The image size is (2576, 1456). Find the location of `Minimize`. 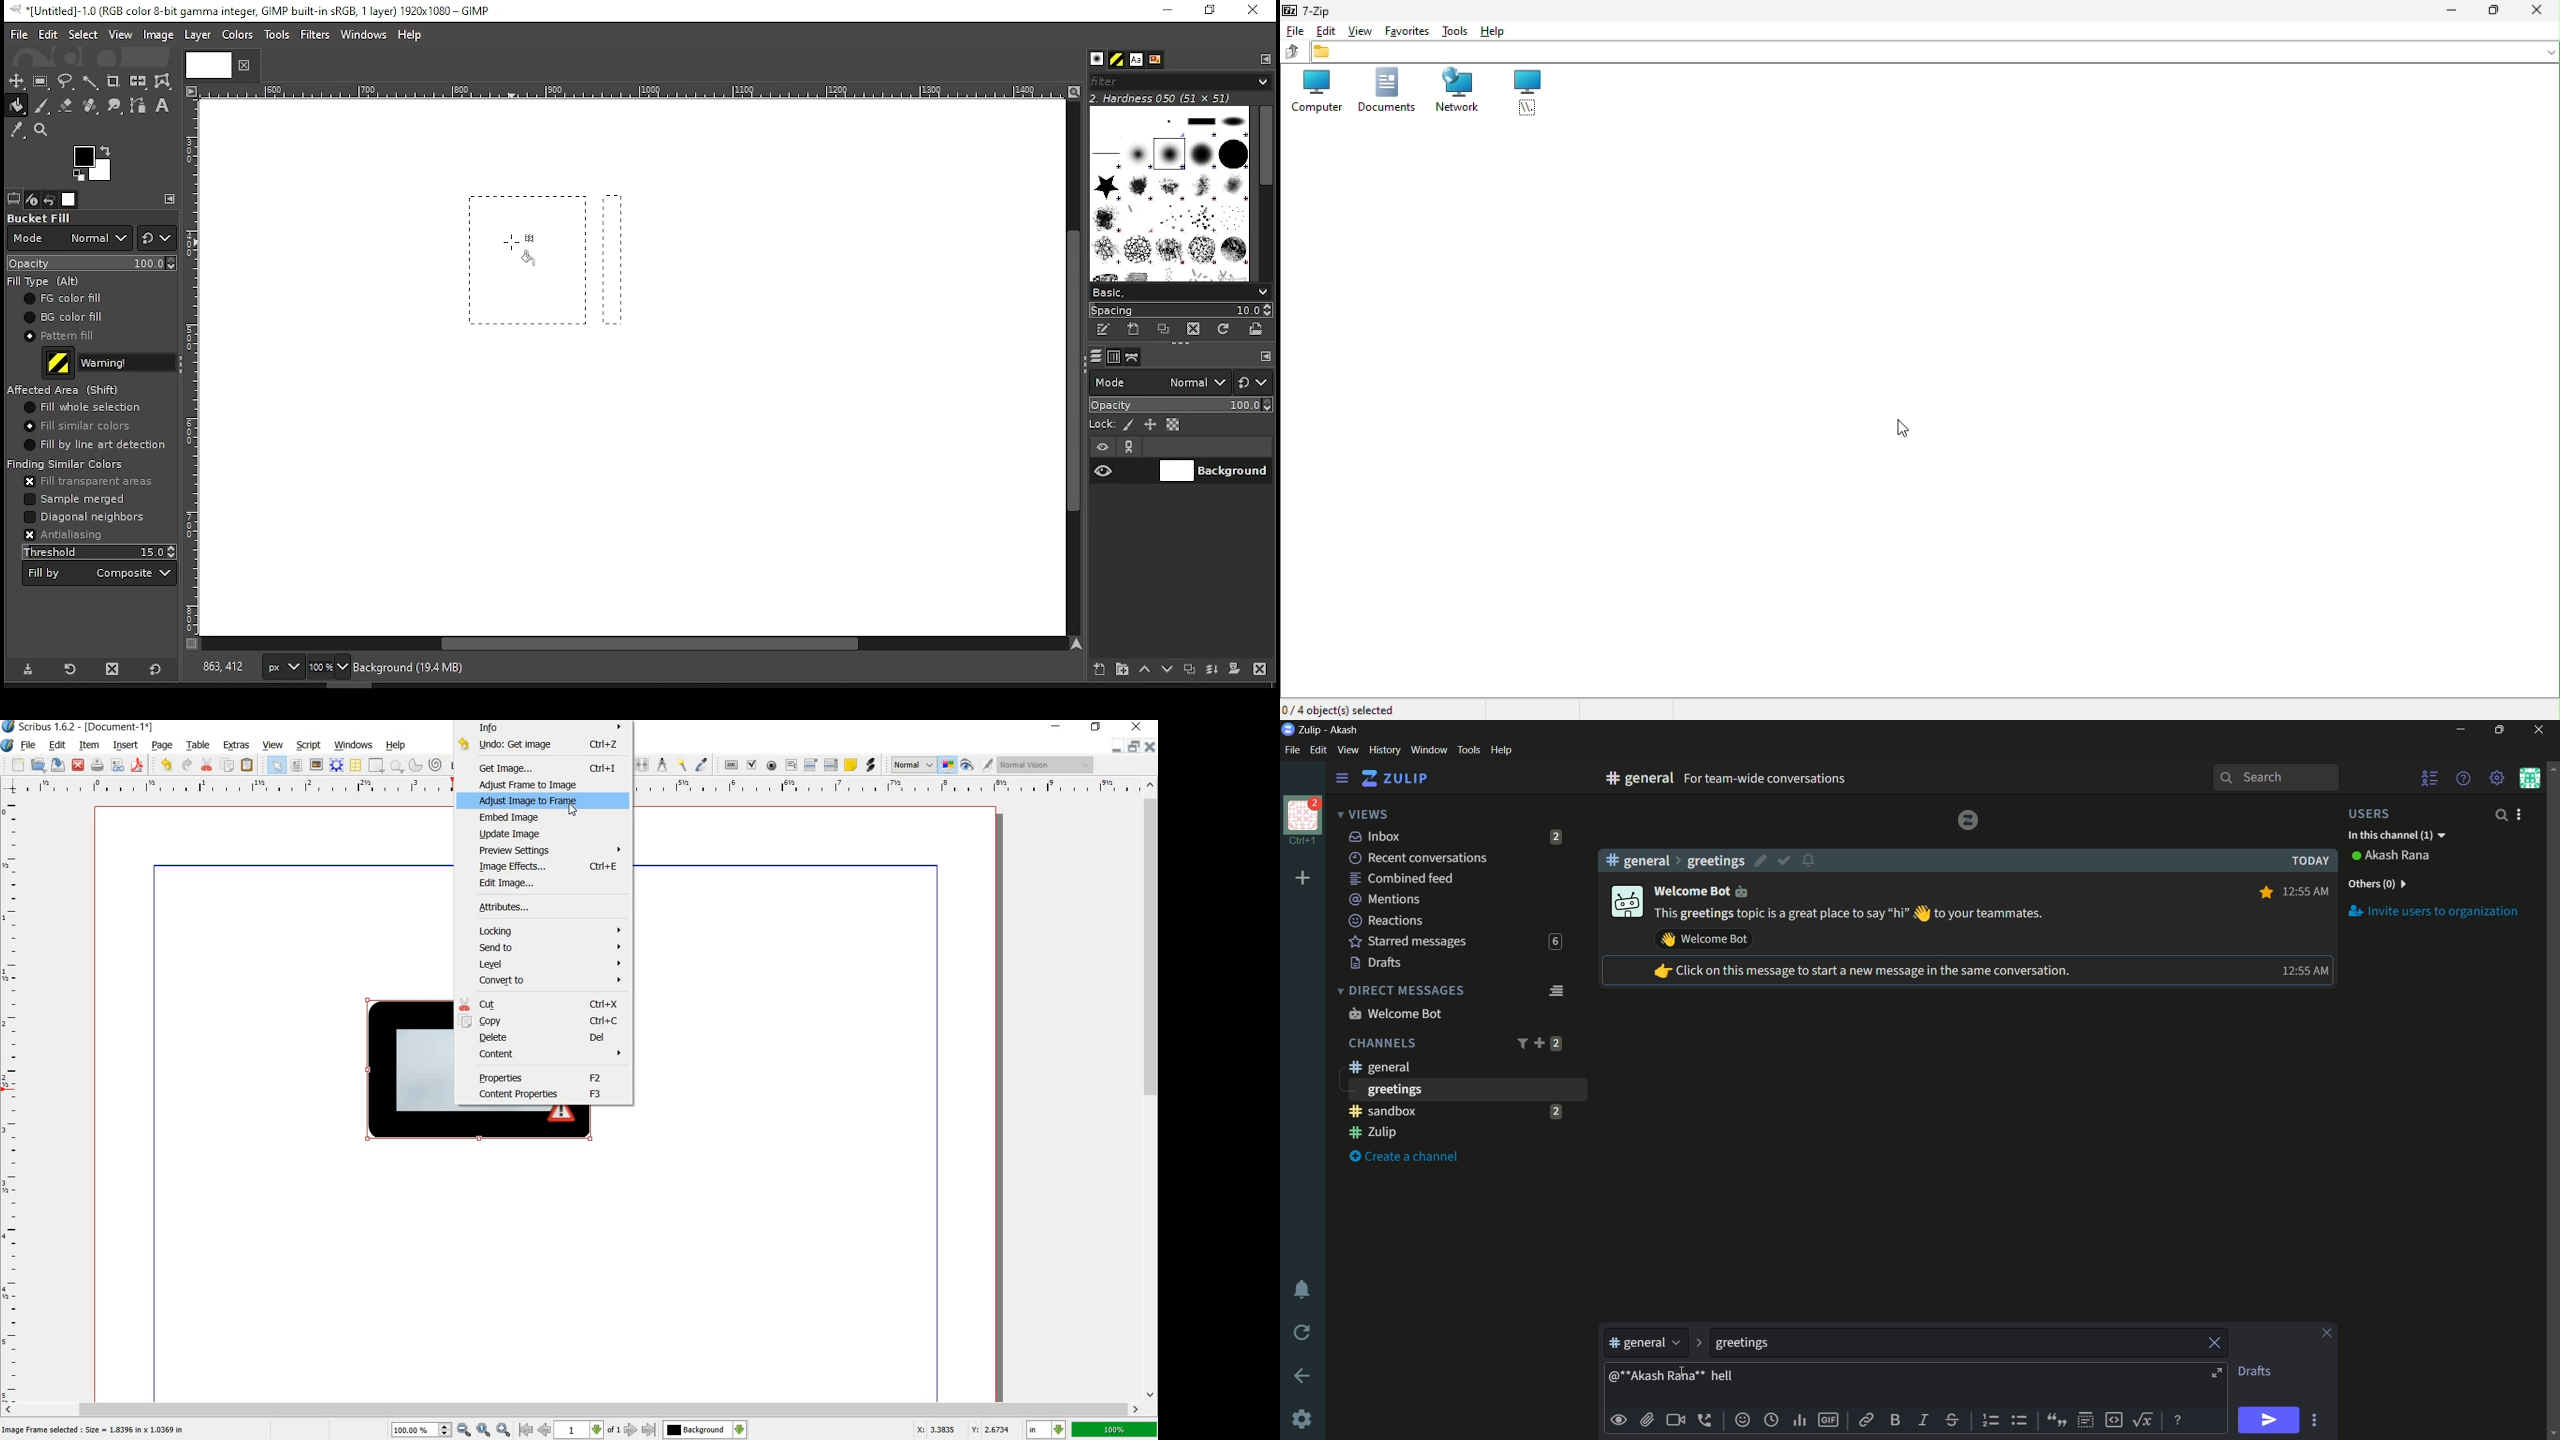

Minimize is located at coordinates (2455, 10).